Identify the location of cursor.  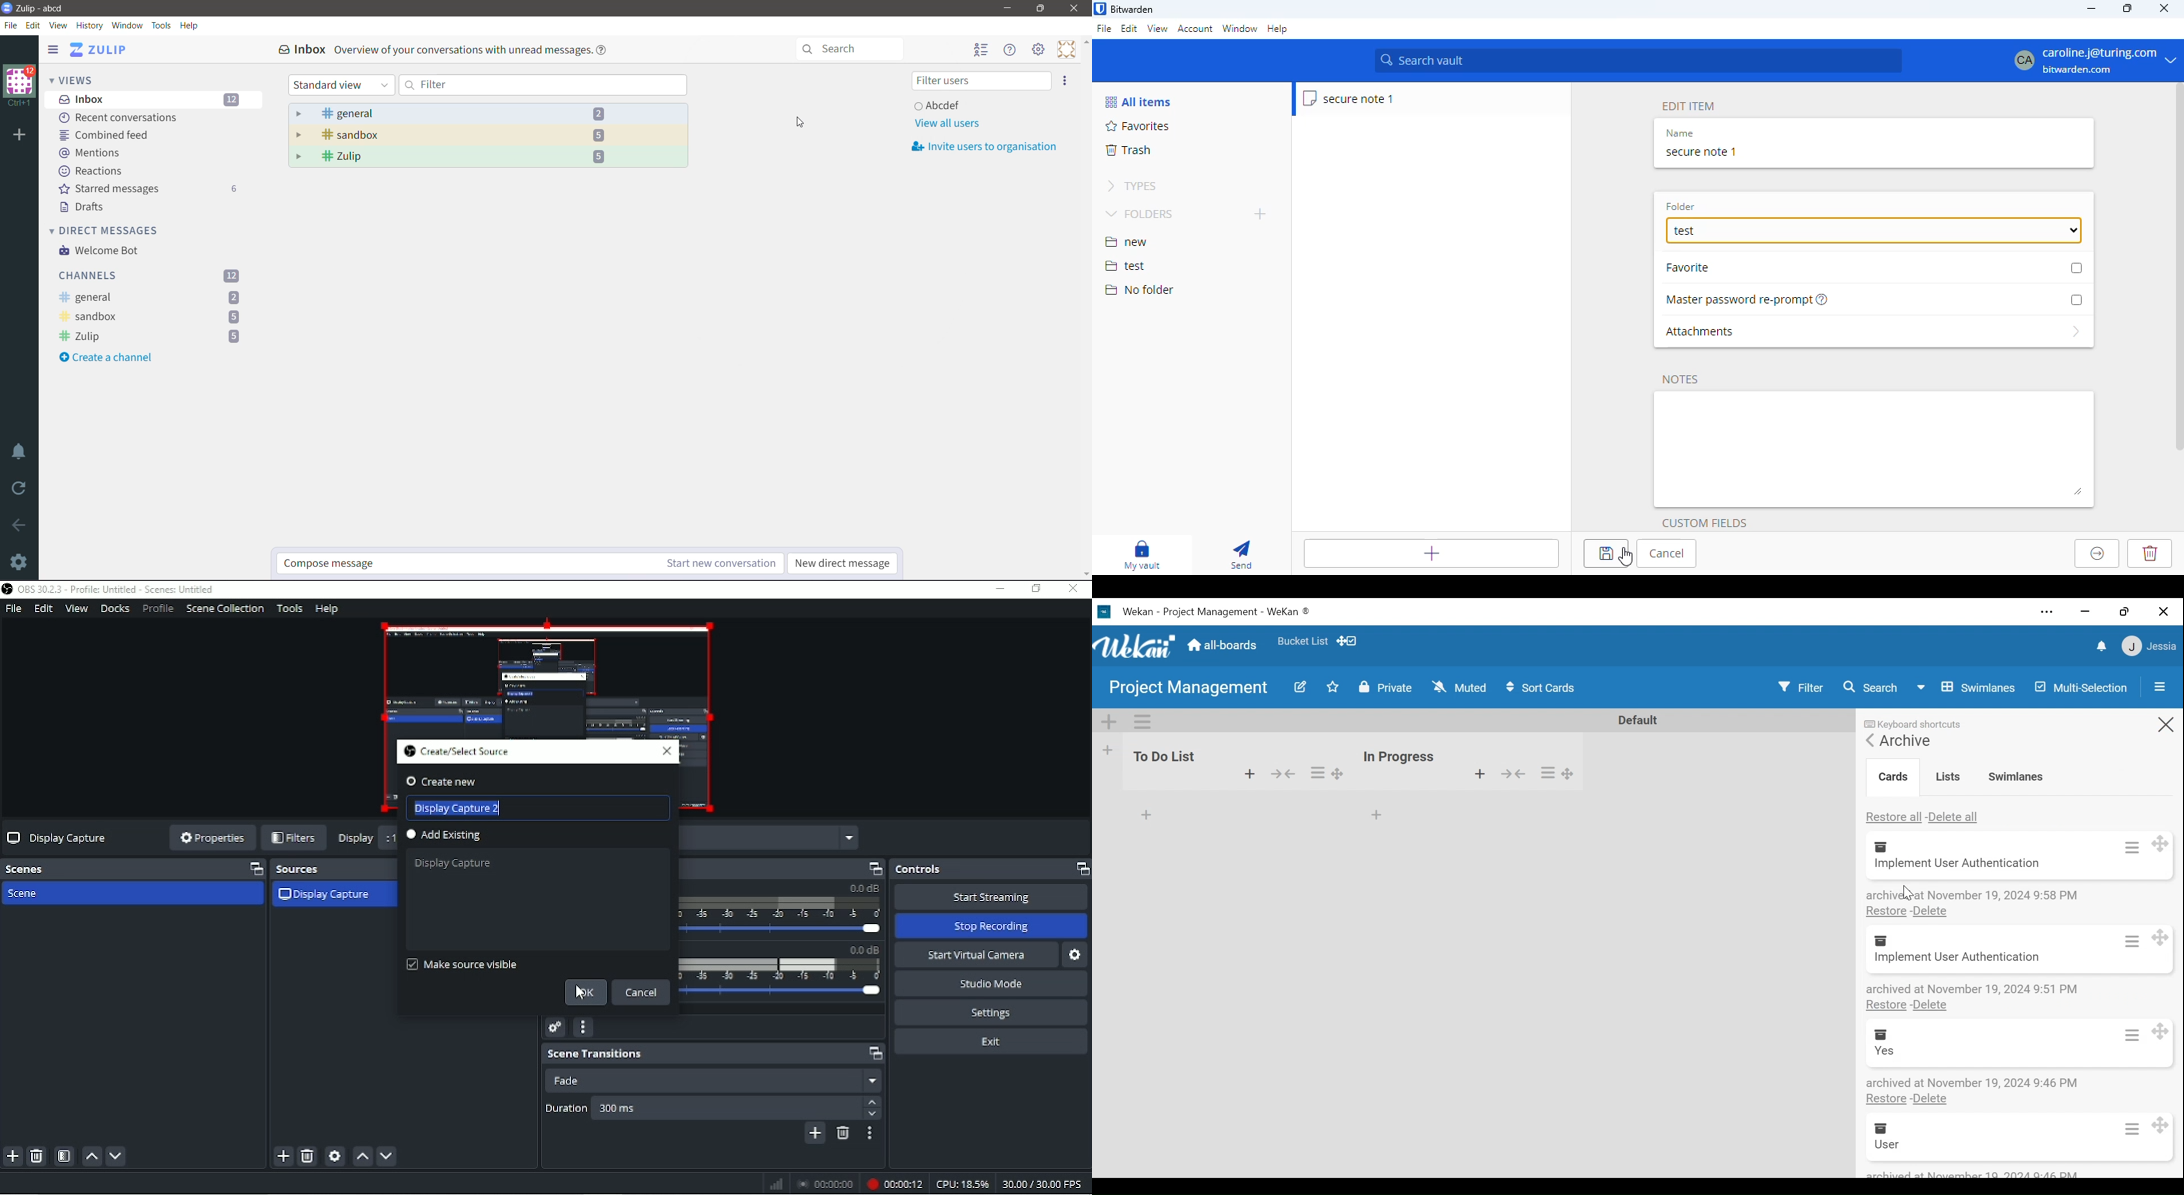
(1915, 893).